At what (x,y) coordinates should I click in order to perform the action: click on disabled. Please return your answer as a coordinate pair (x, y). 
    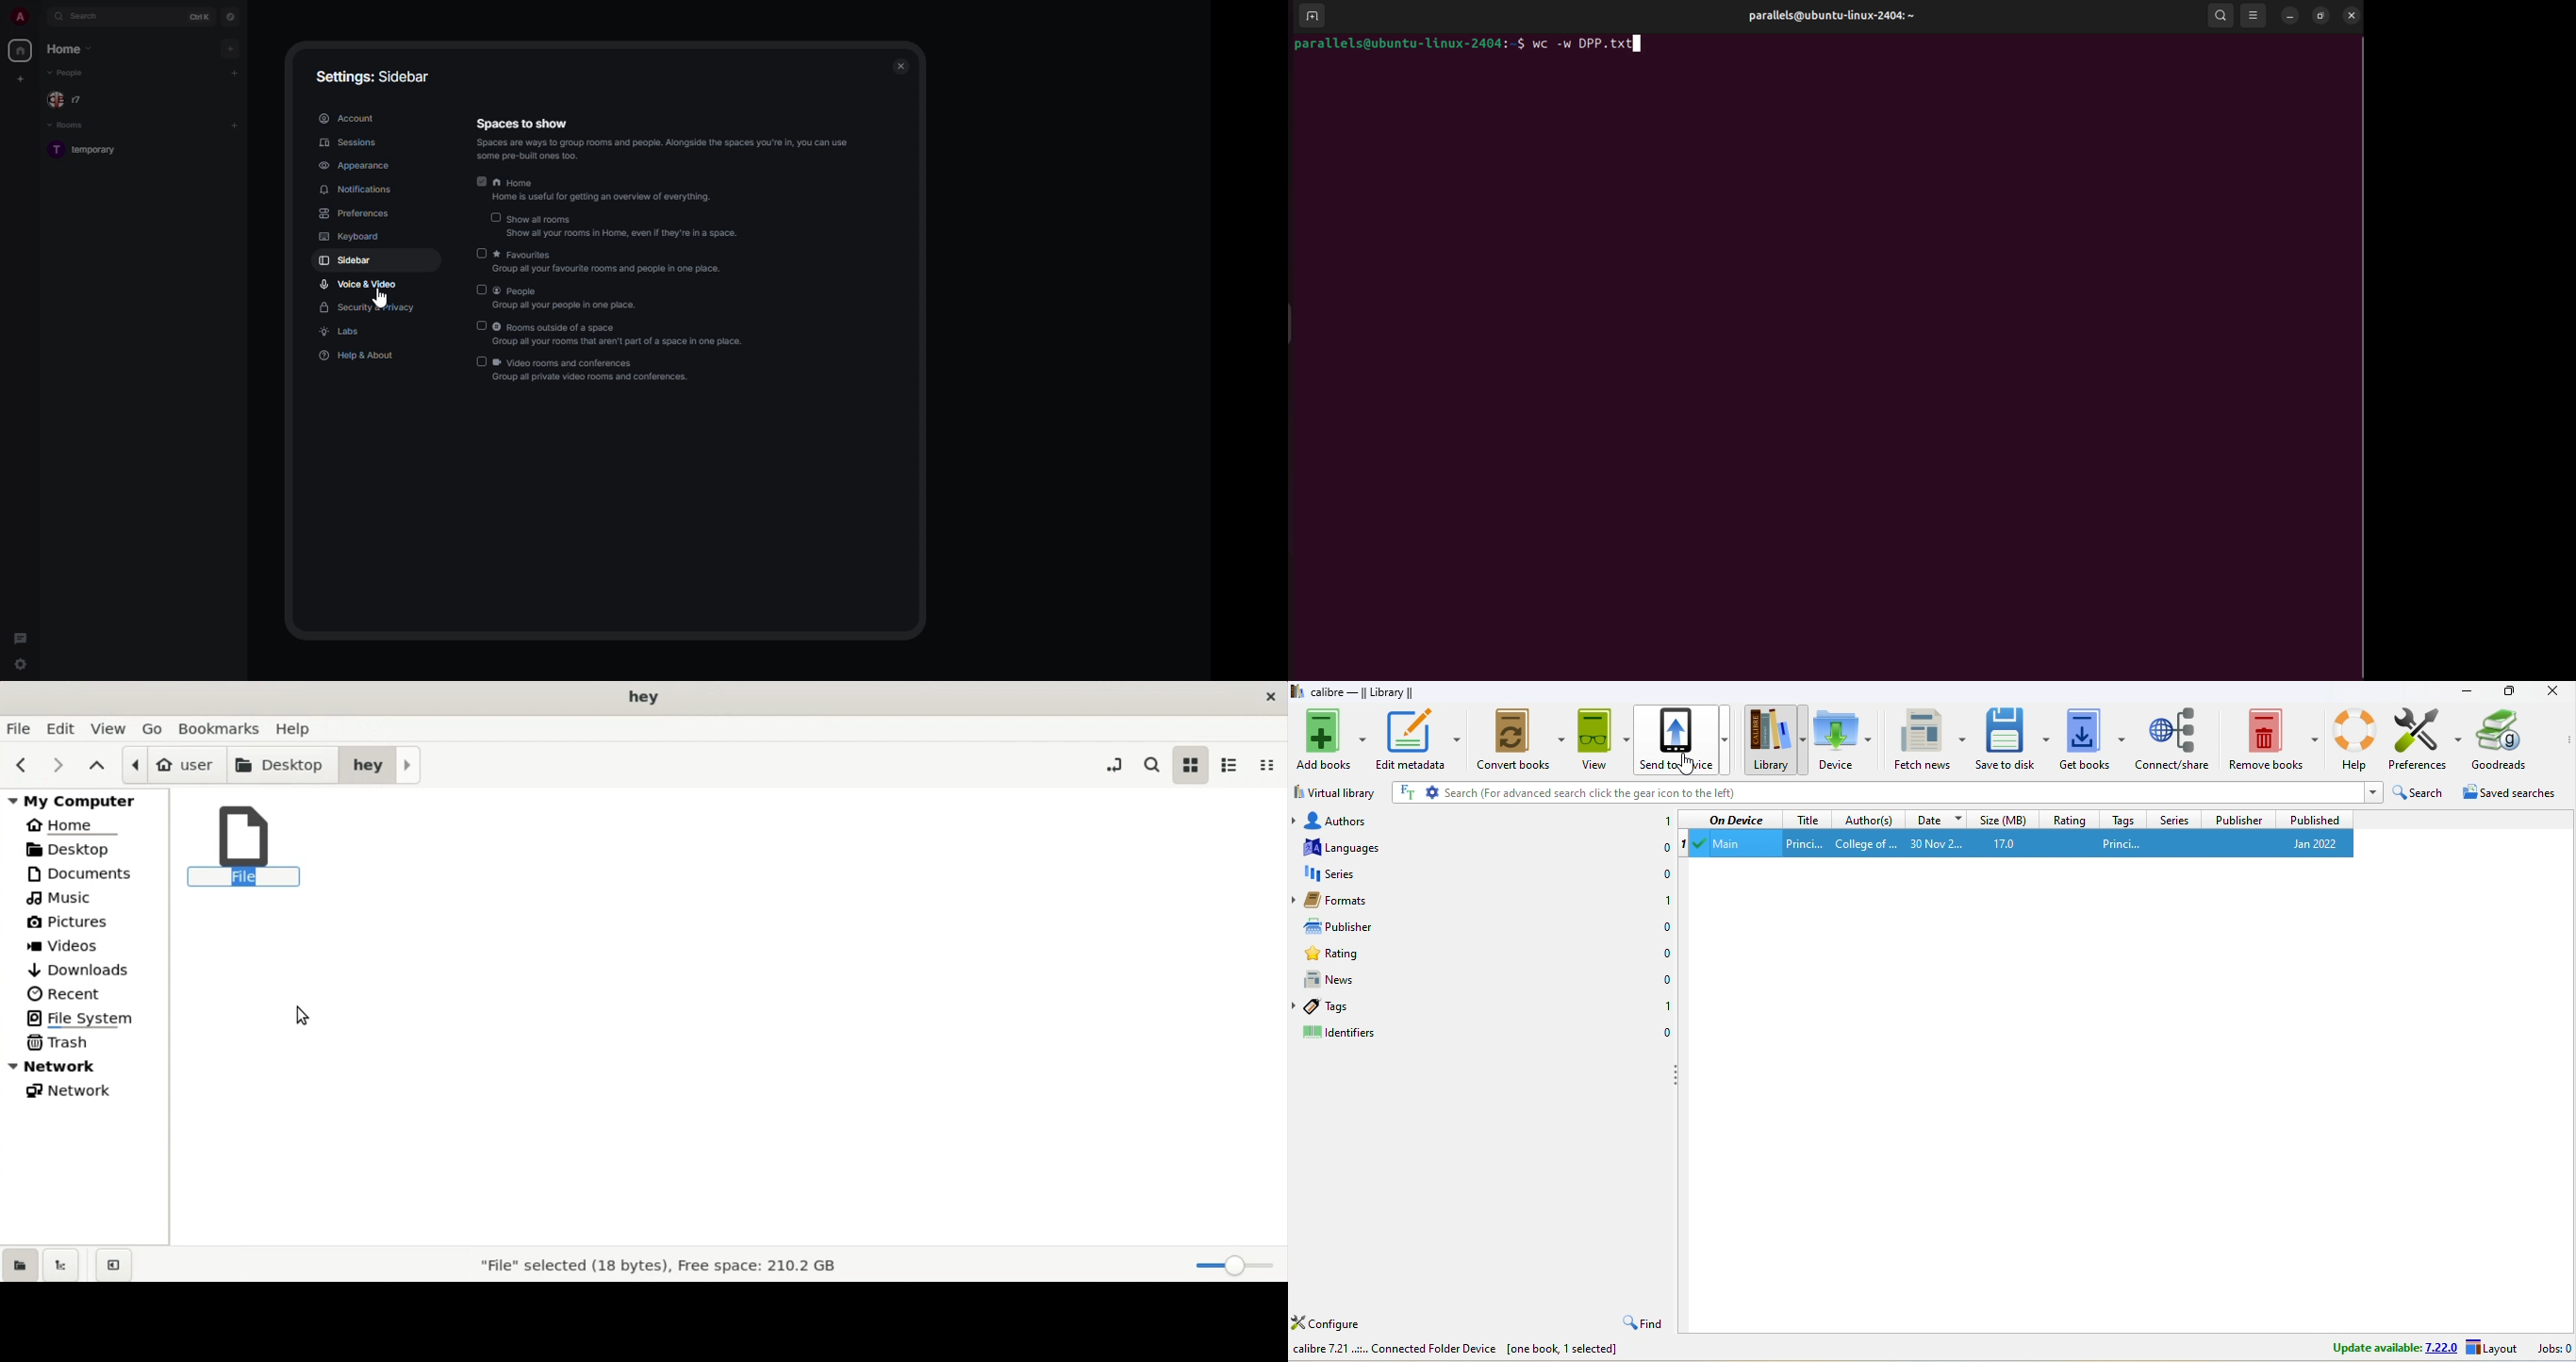
    Looking at the image, I should click on (480, 290).